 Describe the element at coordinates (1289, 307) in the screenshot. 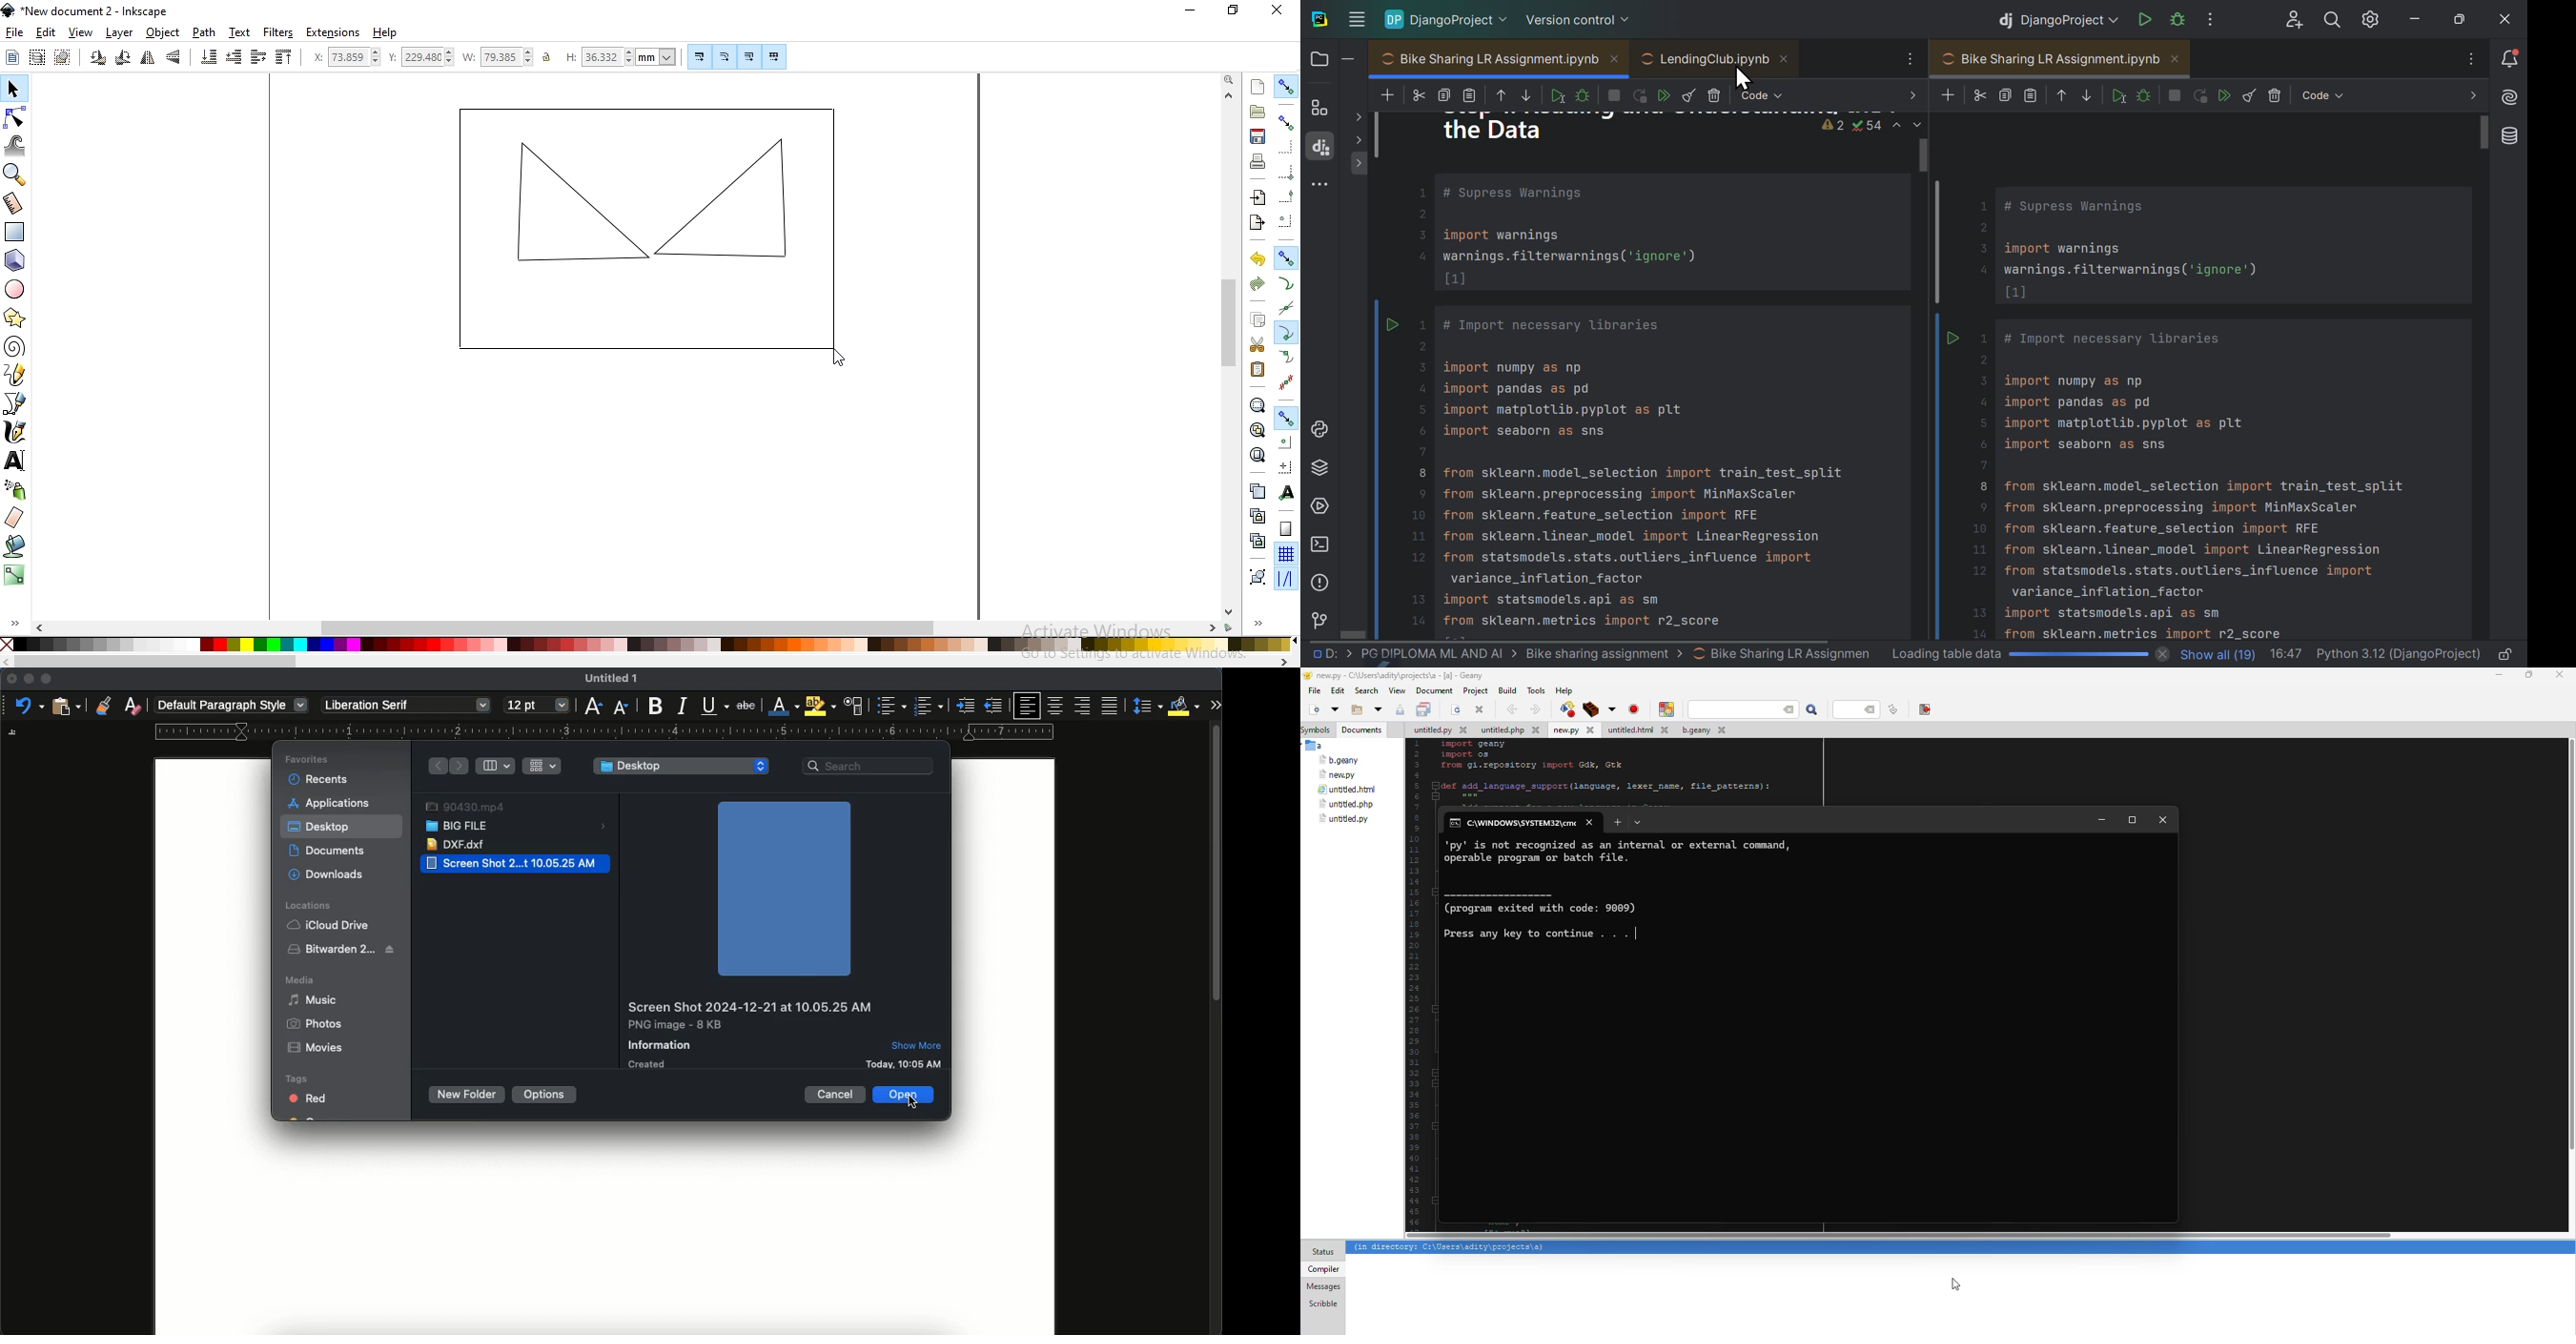

I see `snap to path intersections` at that location.